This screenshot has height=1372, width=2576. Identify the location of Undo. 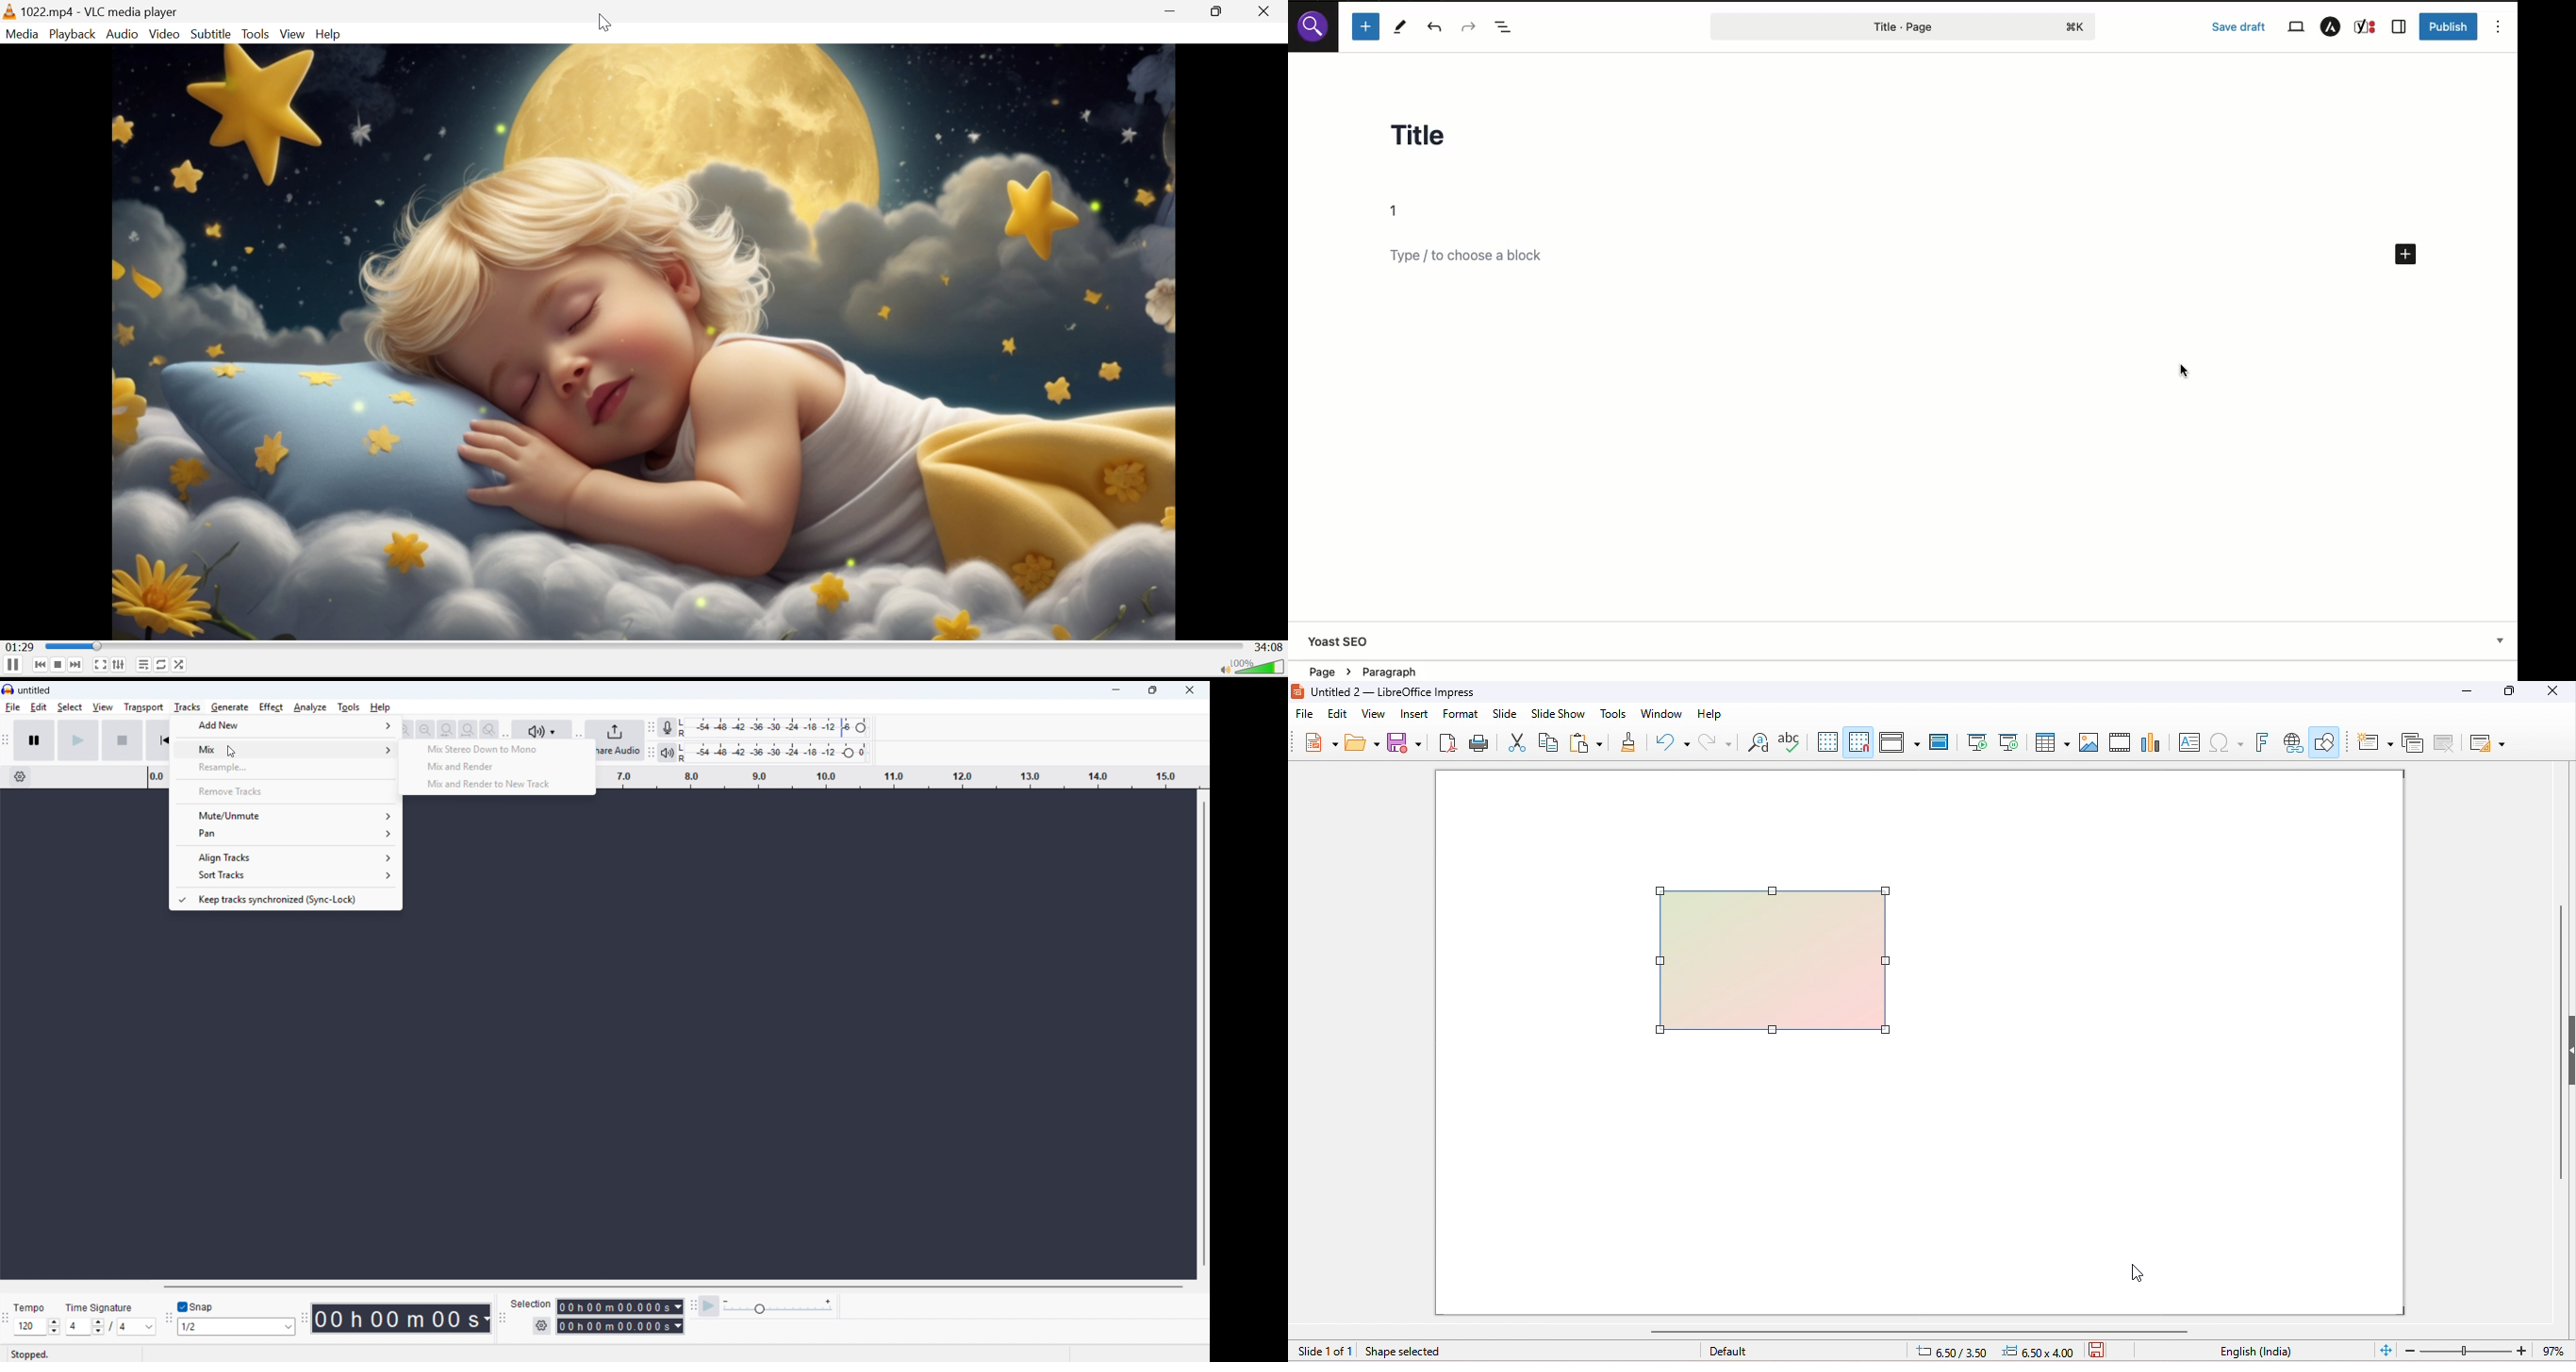
(1439, 27).